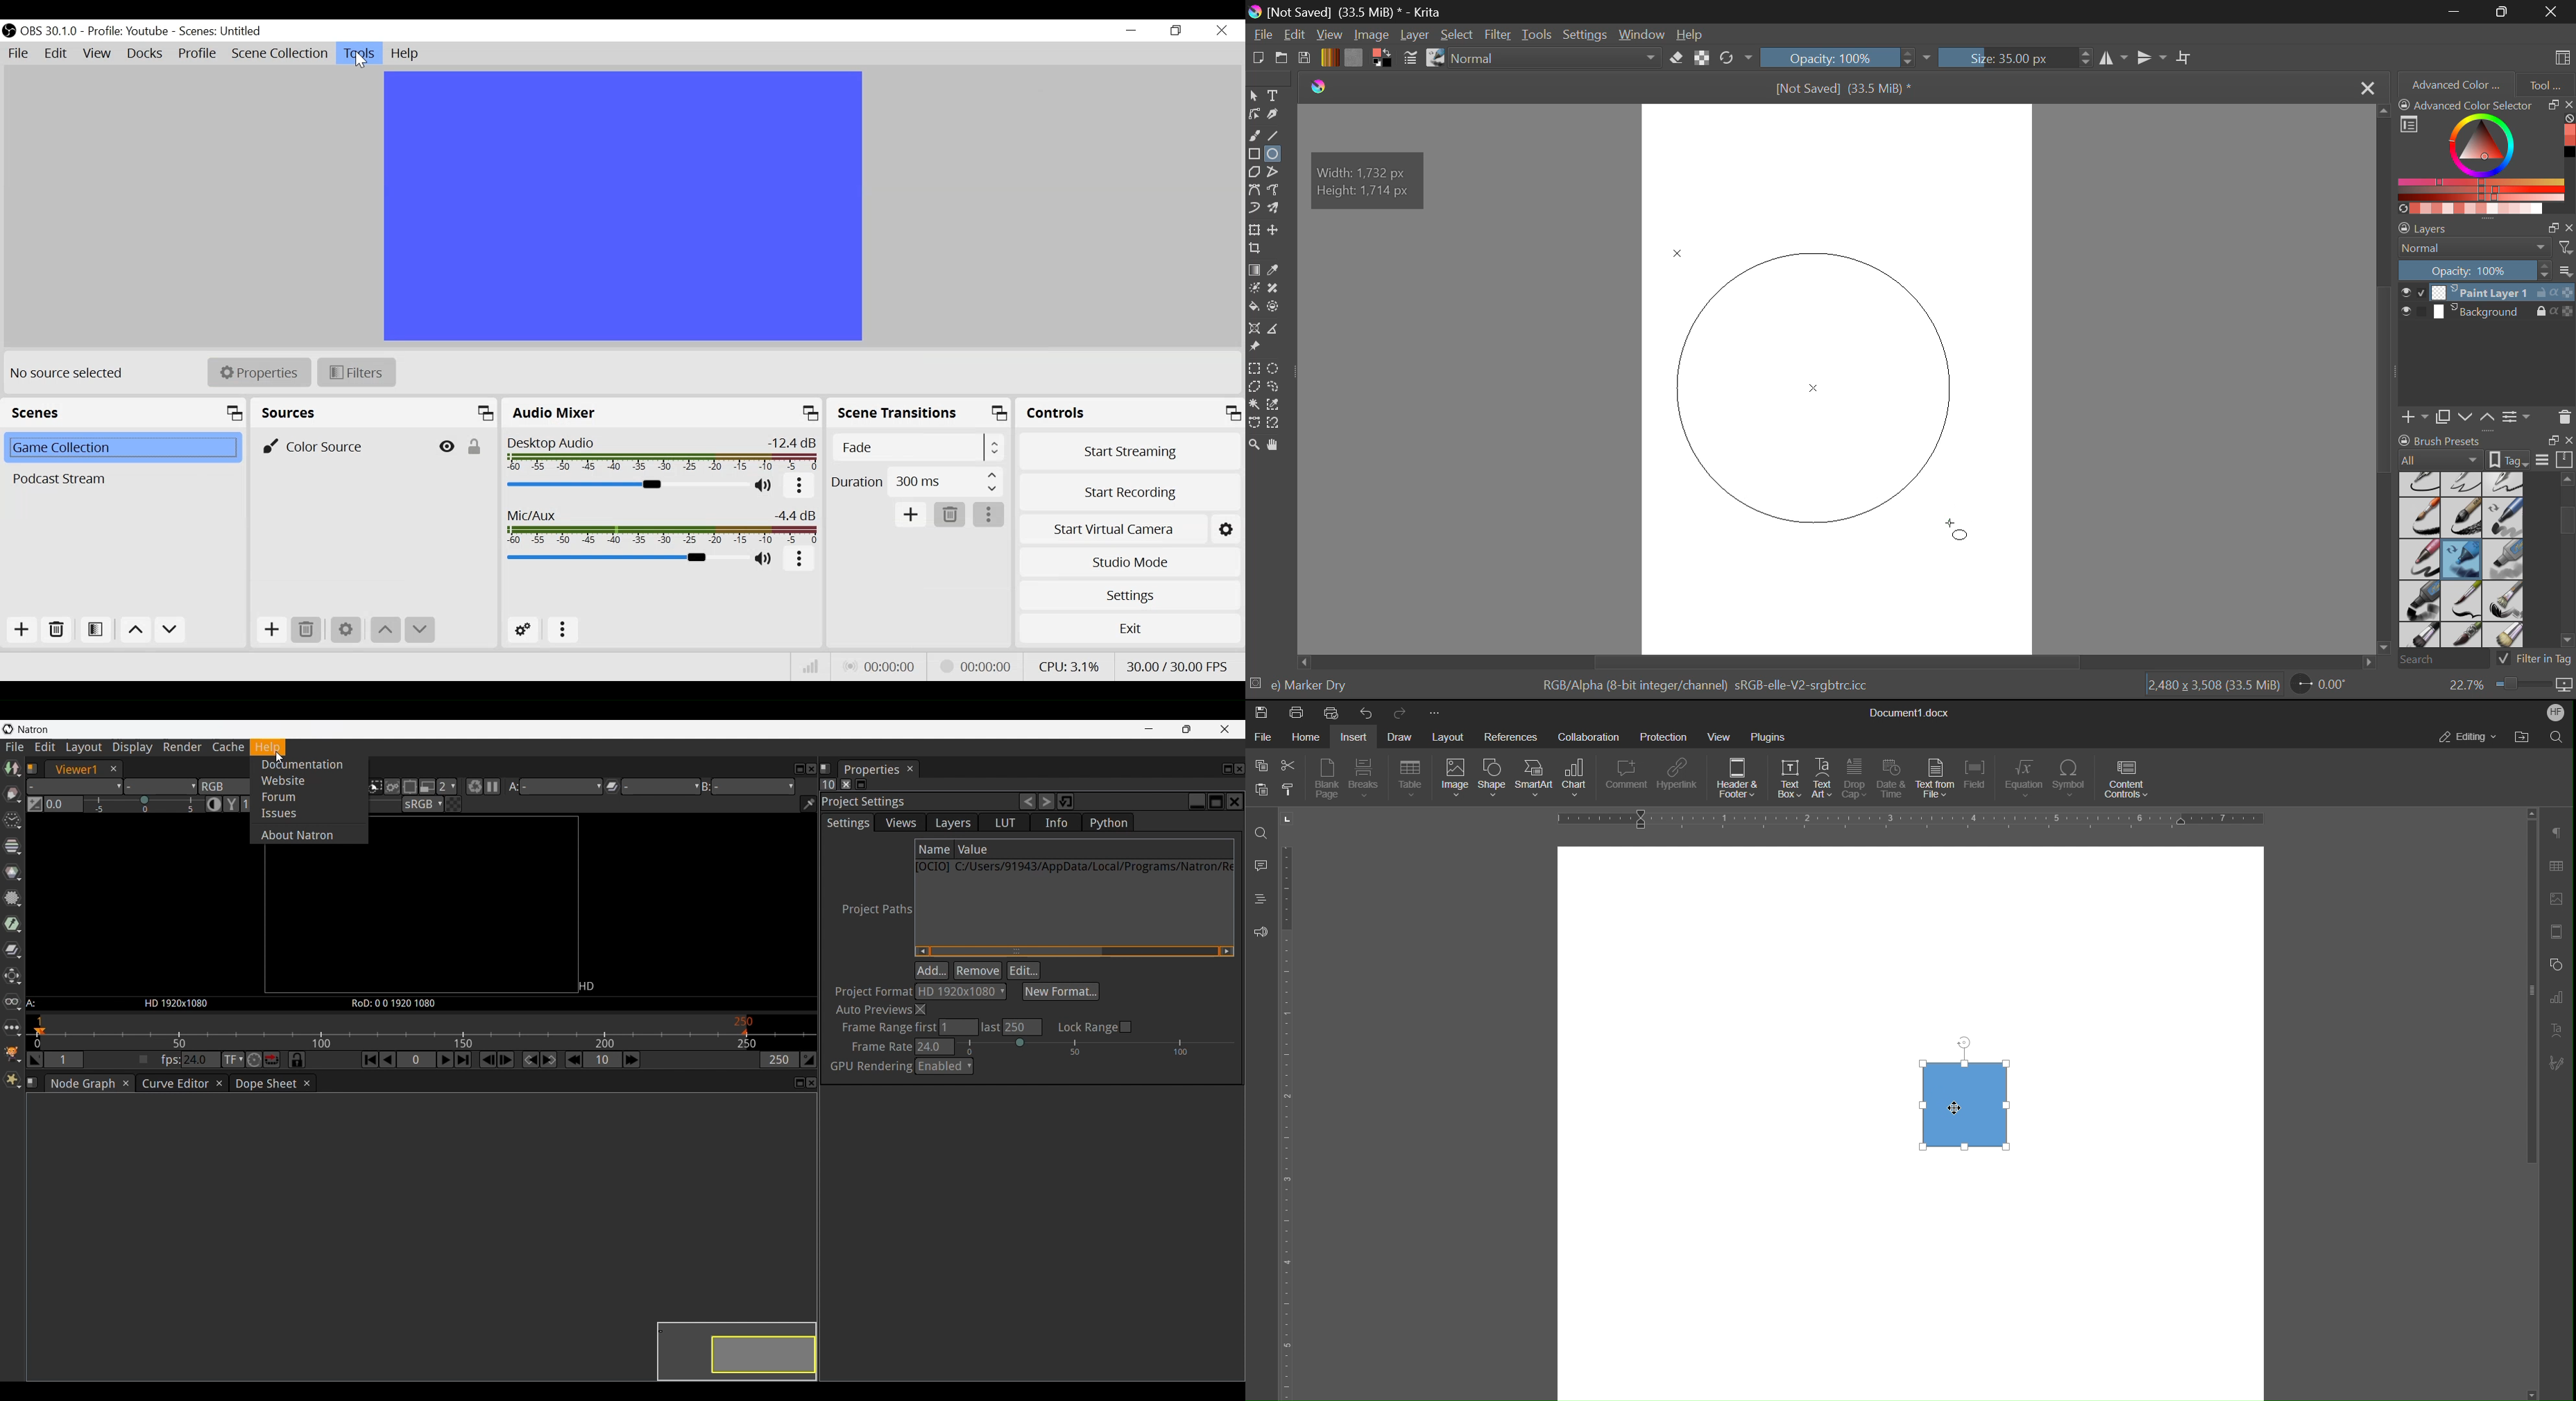  What do you see at coordinates (1112, 528) in the screenshot?
I see `Start Virtual Camera` at bounding box center [1112, 528].